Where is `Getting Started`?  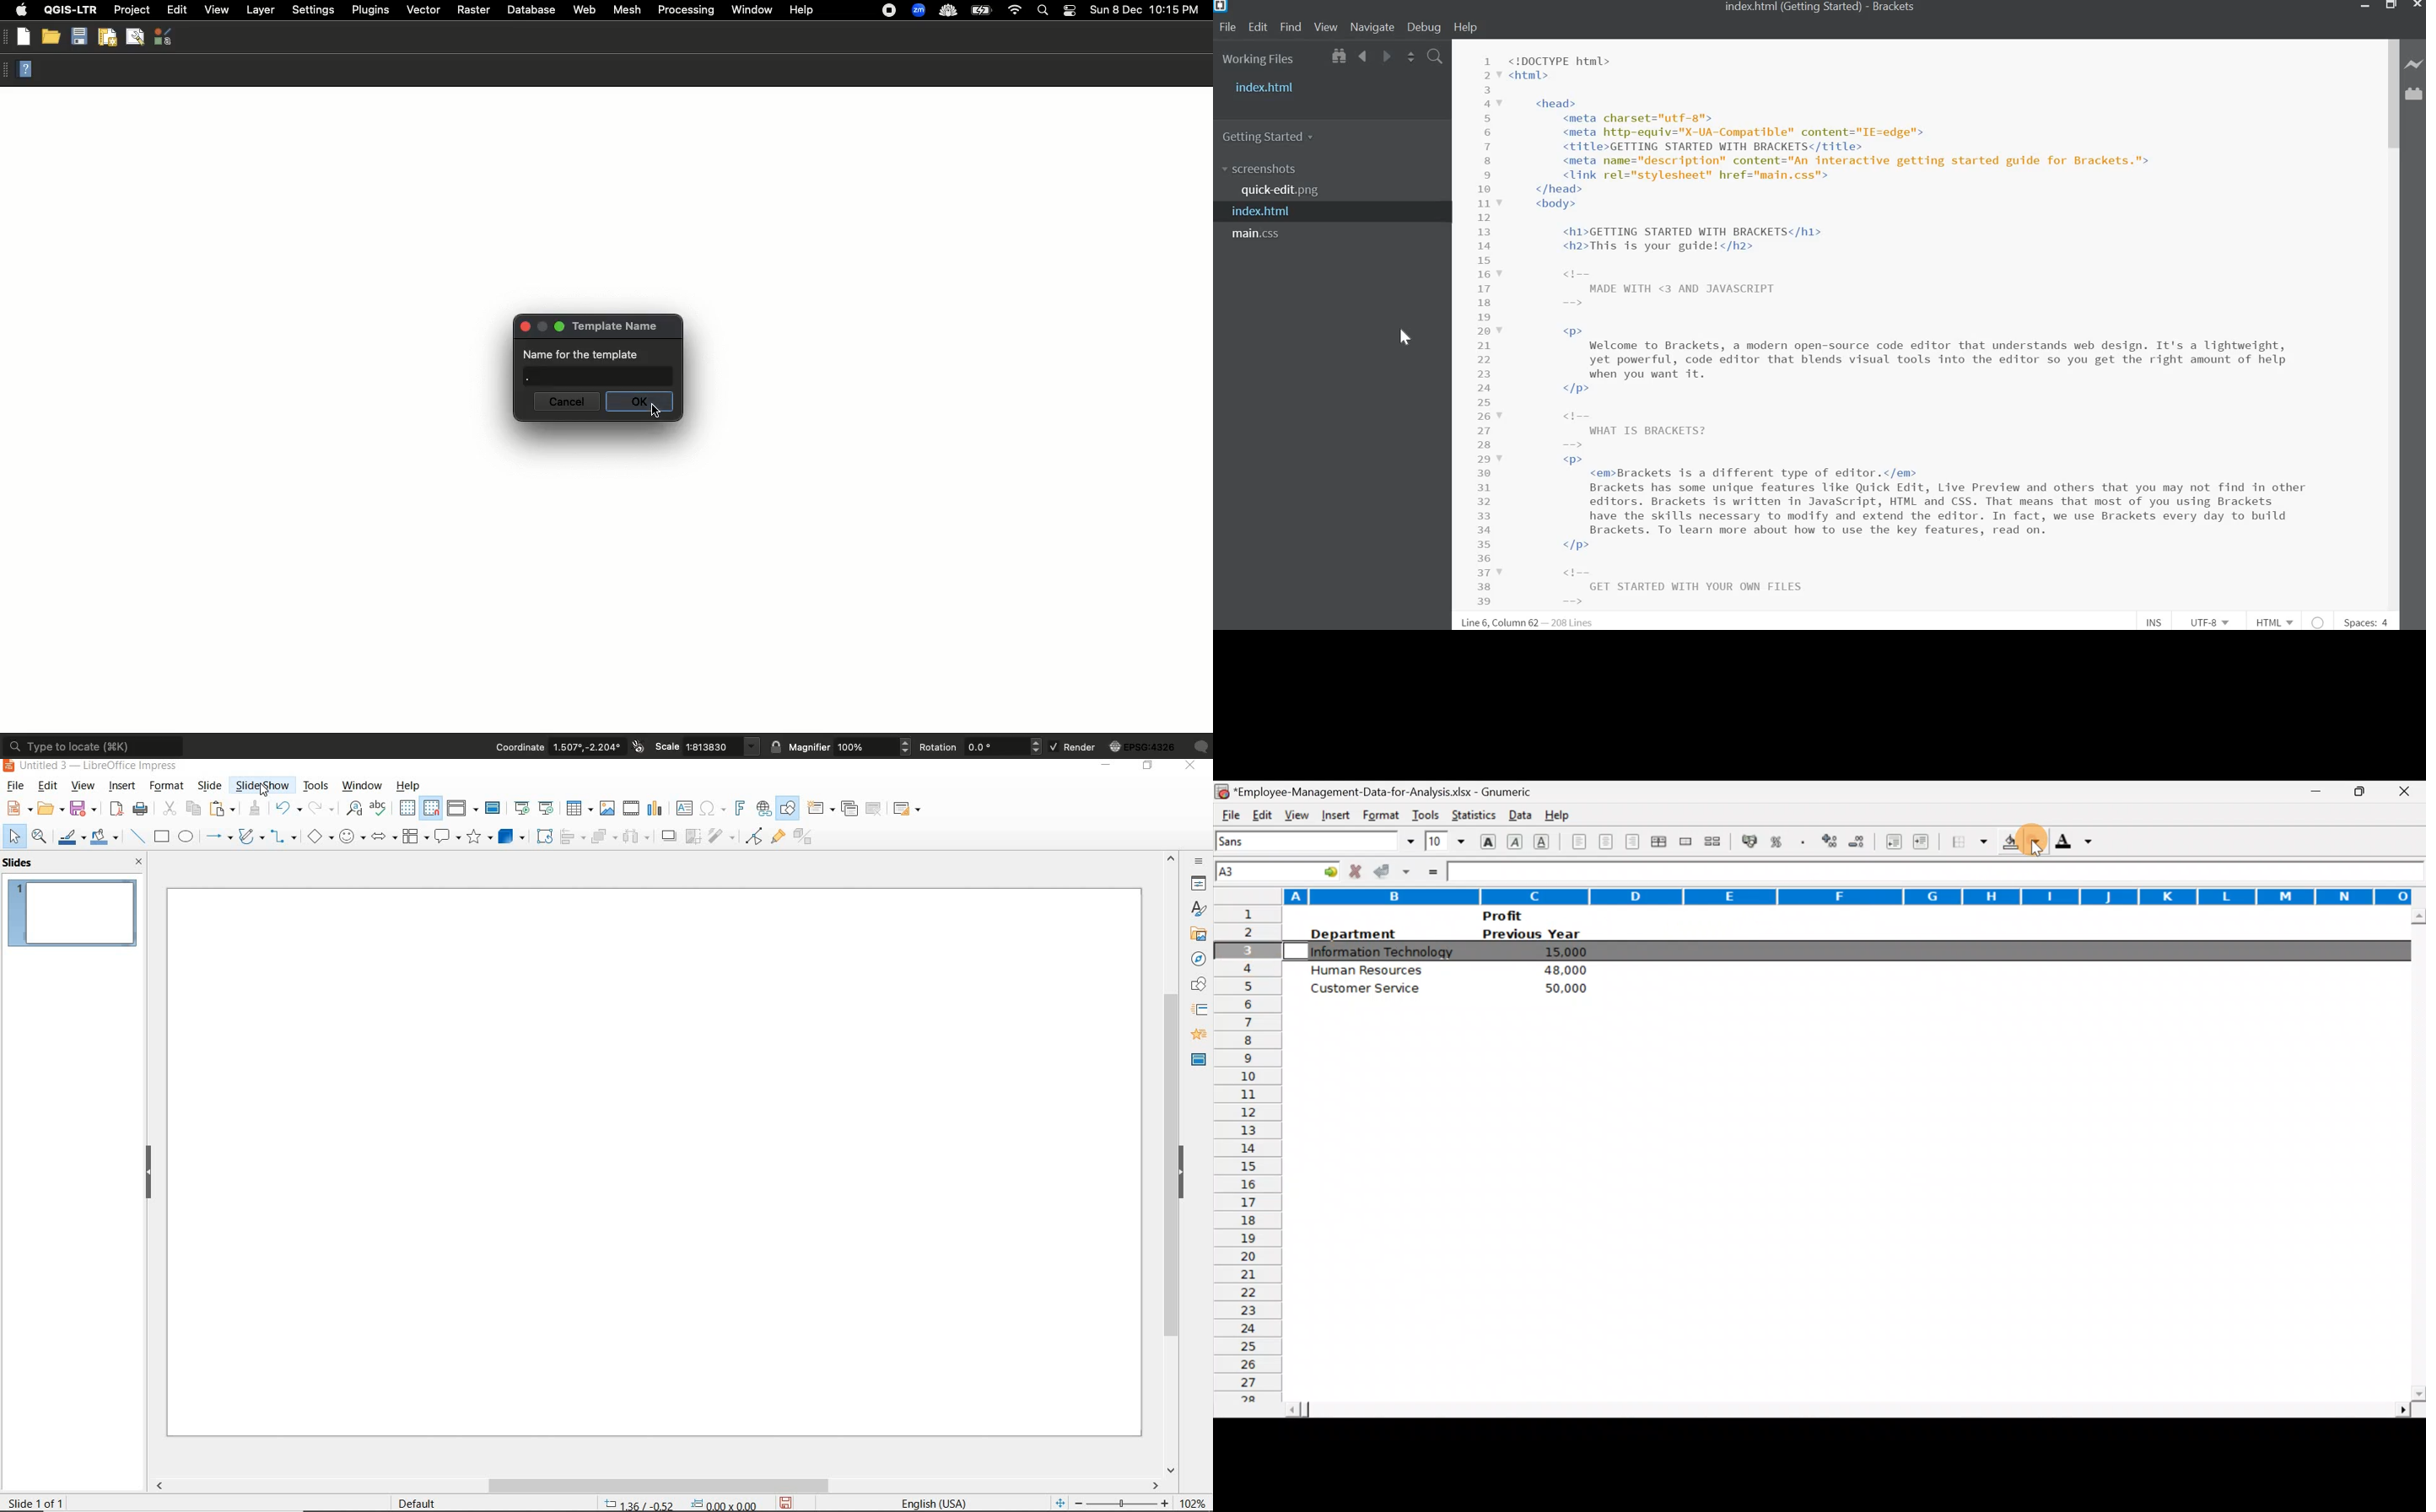
Getting Started is located at coordinates (1272, 135).